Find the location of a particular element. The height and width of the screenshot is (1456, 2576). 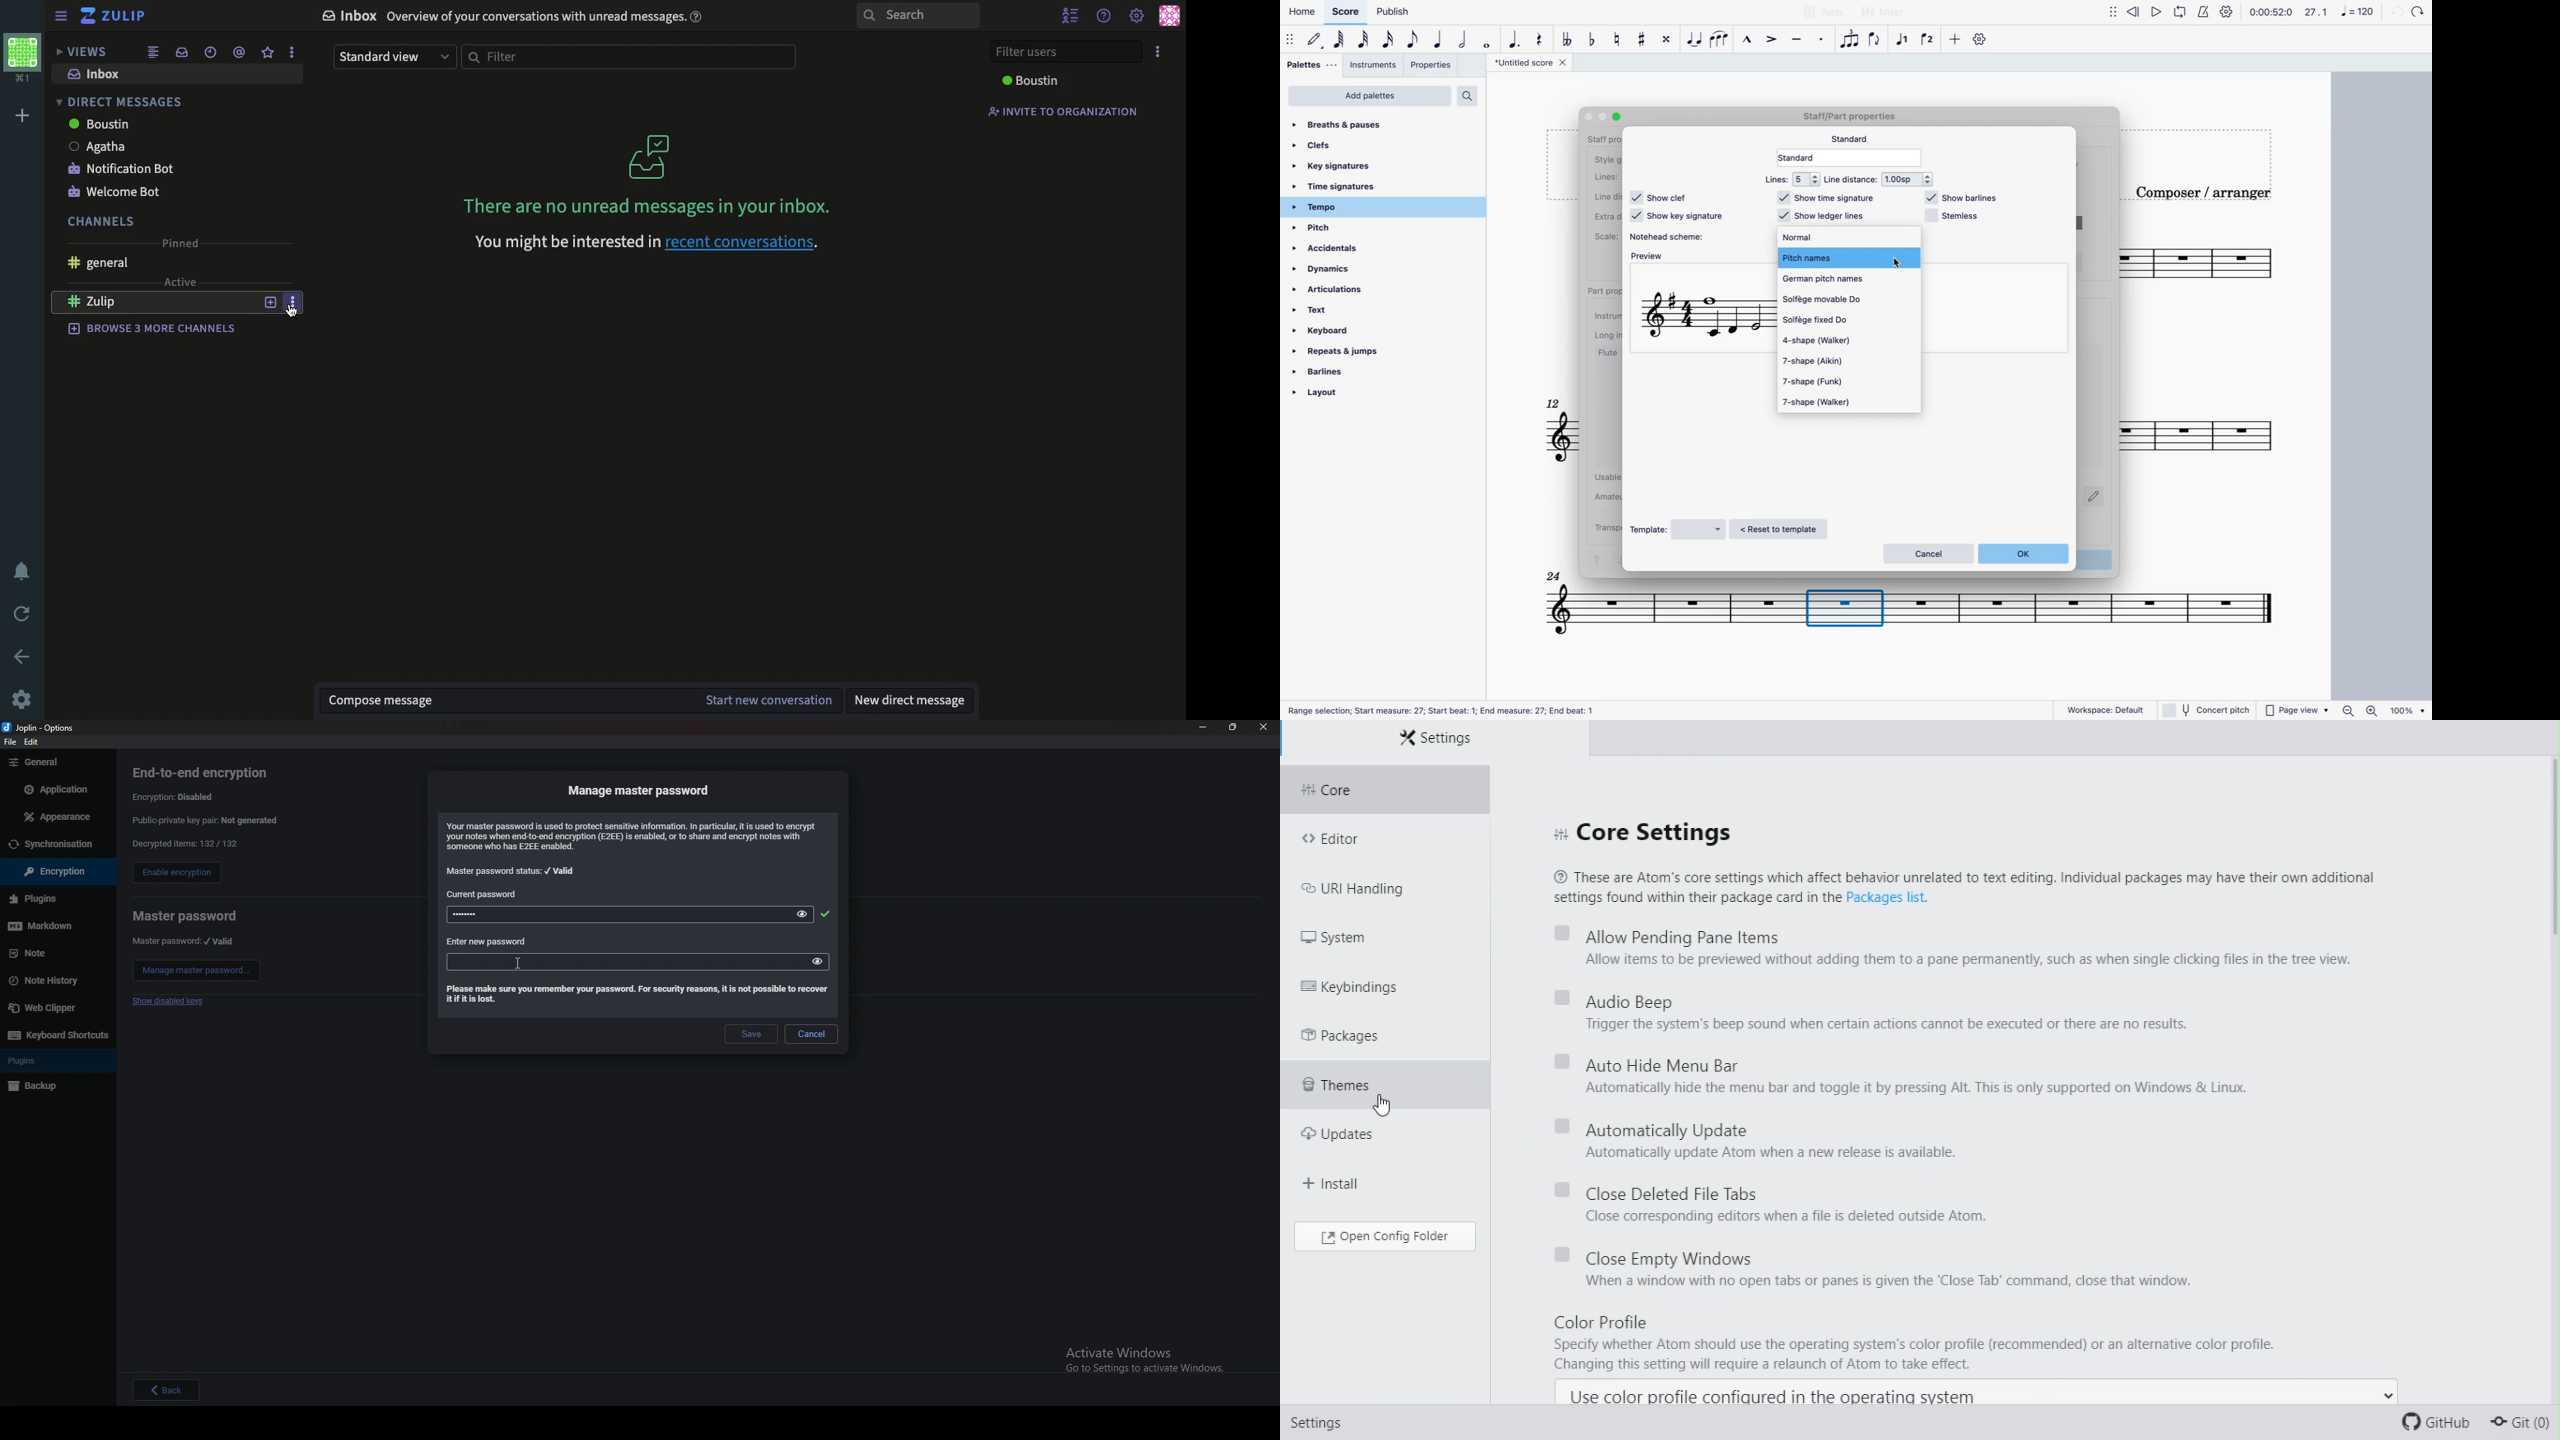

standard is located at coordinates (1854, 139).